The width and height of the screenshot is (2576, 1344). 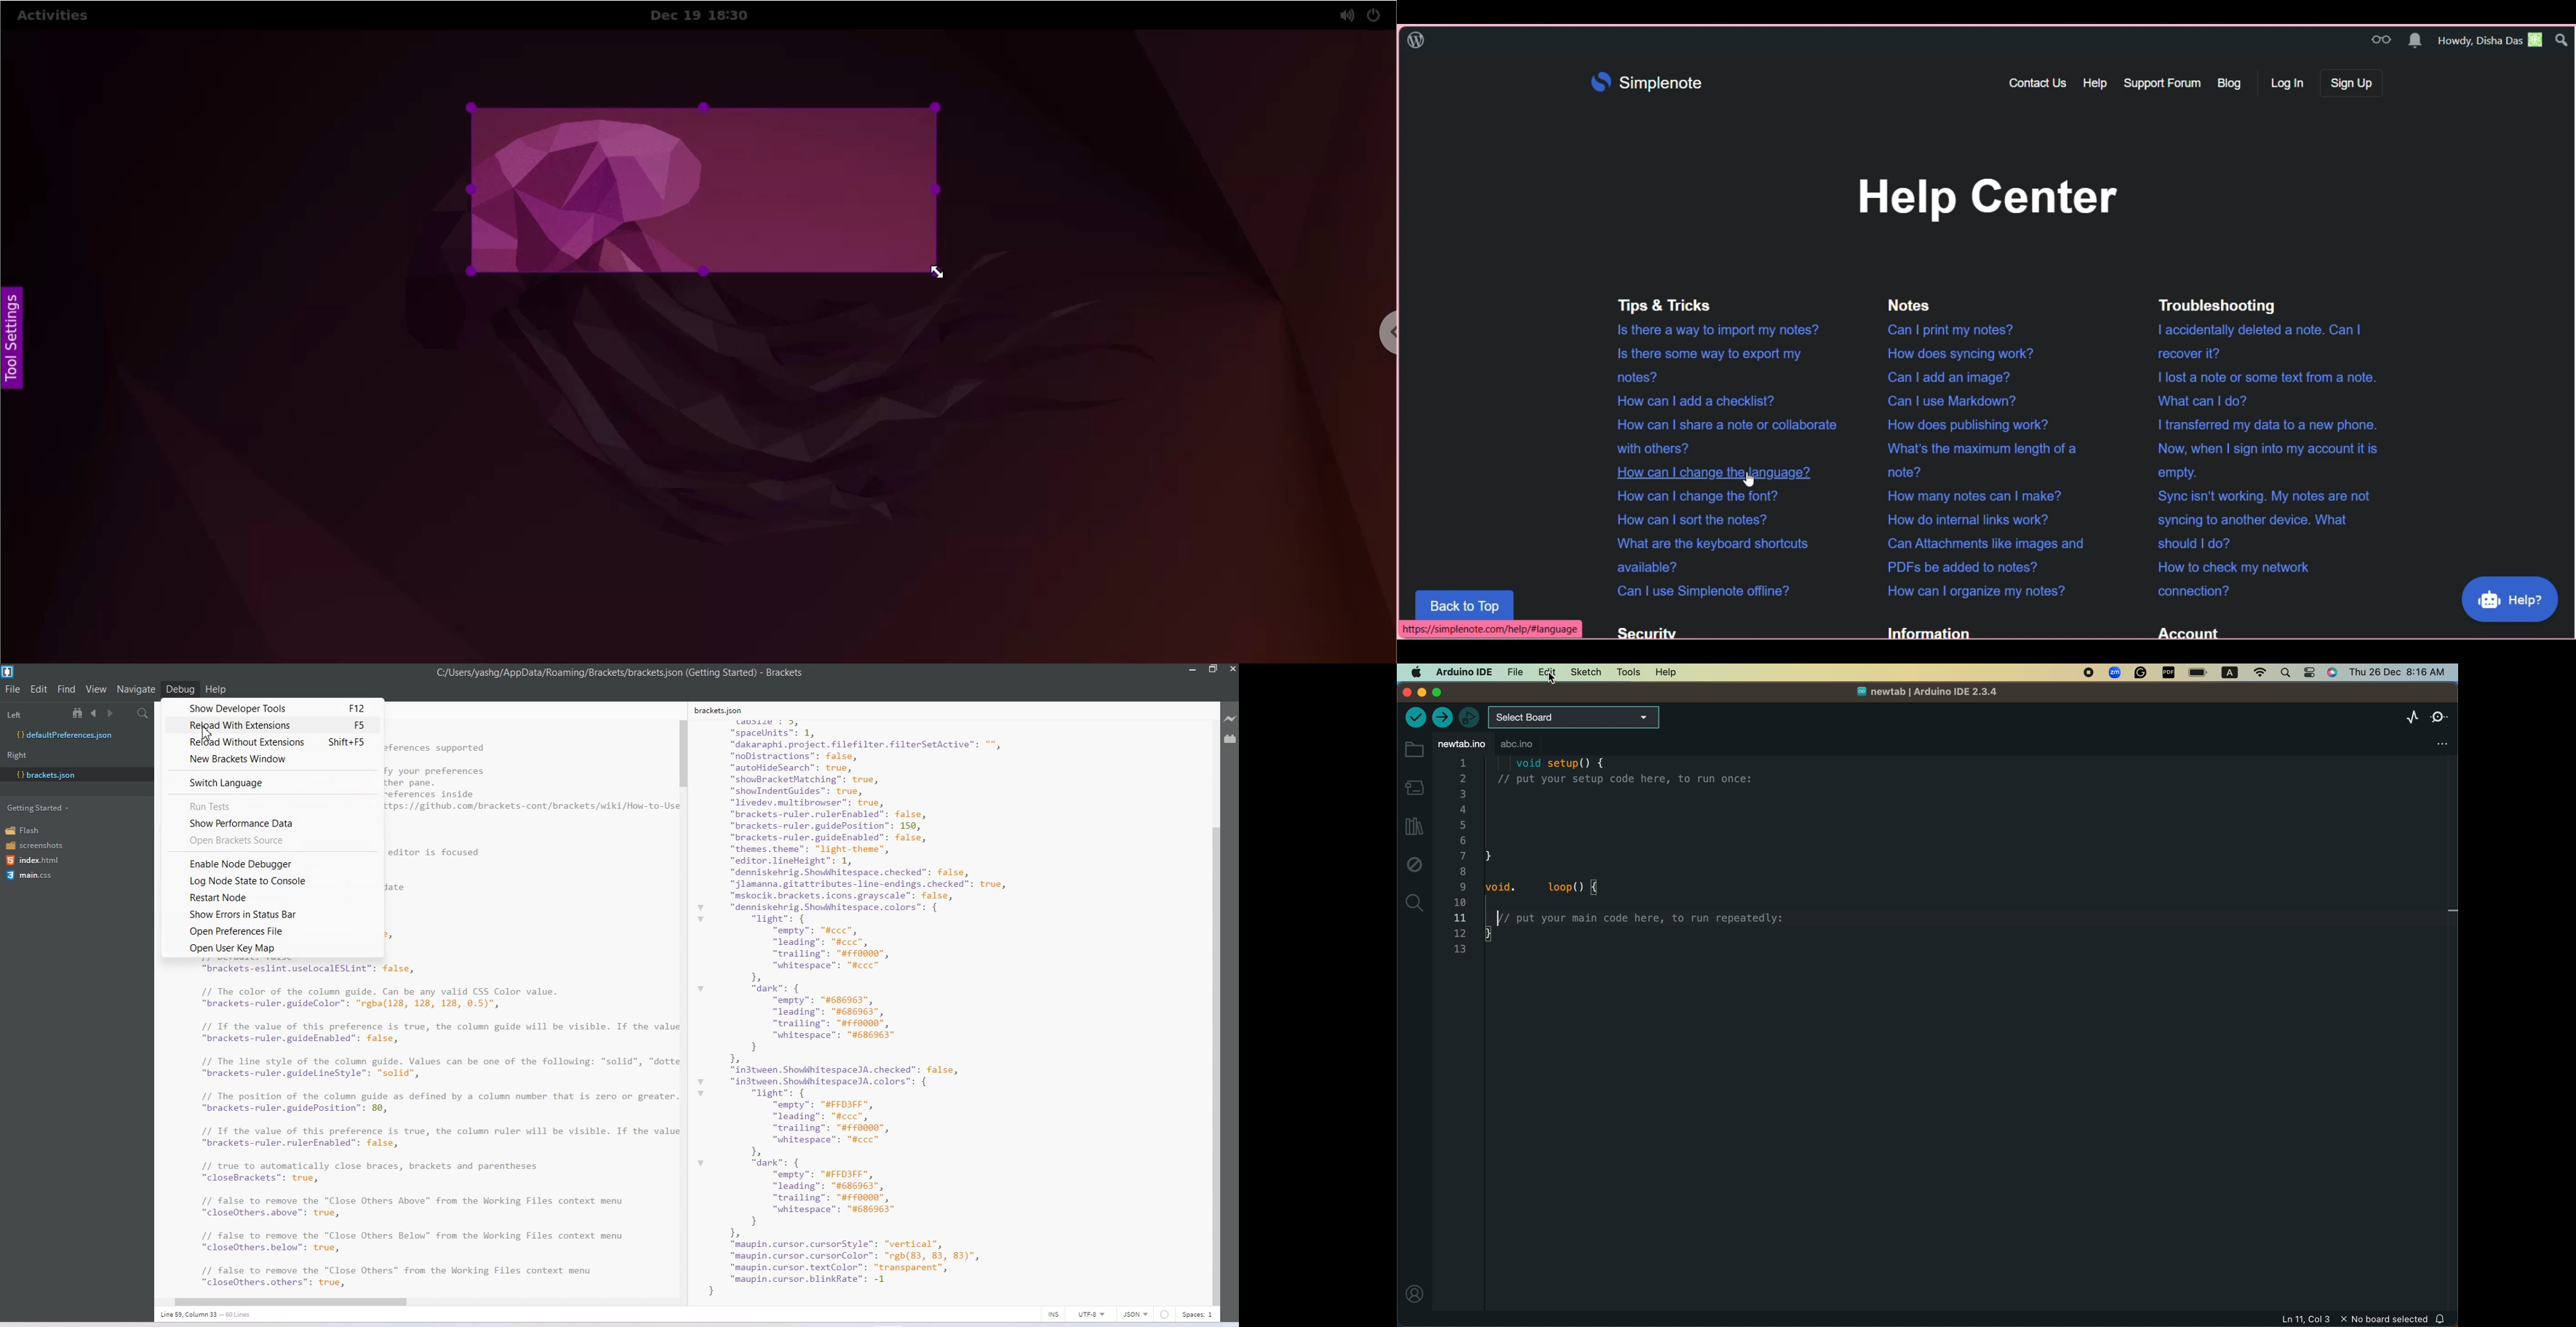 What do you see at coordinates (882, 1000) in the screenshot?
I see `kets. son
size : 3,
“spacelnits": 1,
“dakaraphi.project. filefilter. filterSetActive”: "*,
“noDistractions”: false,
“autohideSearch”: true,
“showBracketMatching”: true,
“showIndentGuides”: true,
“livedev.multibrowser”: true,
“brackets-ruler.rulerEnabled": false,
“brackets-ruler.guidePosition”: 150,
“brackets-ruler.guideEnabled": false,
“themes theme": "light-theme",
“editor. lineHeight": 1,
“denniskehrig. Showhhitespace. checked": false,
“jlamanna.gitattributes-line-endings. checked": true,
“mskocik.brackets.icons.grayscale": false,
“denniskehrig. Showhitespace. colors”: {
“light”: {
“empty”: "#ccc”,
“leading”: "#ccc”,
“trailing”: "#0000",
“whitespace”: "#ccc”
b
“dark”: {
“empty”: "#686963",
["leading”: "#686963",
“trailing”: "#0000",
“whitespace”: "#686963"
}
Ia
“in3tween. ShowhhitespaceJA. checked": false,
“in3tween. ShowhhitespaceJA. colors”: {
“light”: {
“empty”: "#FFDIFF",
“leading”: "#ccc”,
“trailing”: "#0000",
“whitespace”: "#ccc”
bh
“dark”: {
“empty”: "#FFDIFF",
“leading”: "#686963",
“trailing”: "#0000",
“whitespace”: "#686963"
}
b
“maupin. cursor. cursorStyle”: “vertical”,
“maupin. cursor. cursorColor™: "rgh(83, 83, 83)",
“maupin.cursor.textColor”: “transparent”,
“maupin. cursor. blinkRate": 1000 |
:` at bounding box center [882, 1000].